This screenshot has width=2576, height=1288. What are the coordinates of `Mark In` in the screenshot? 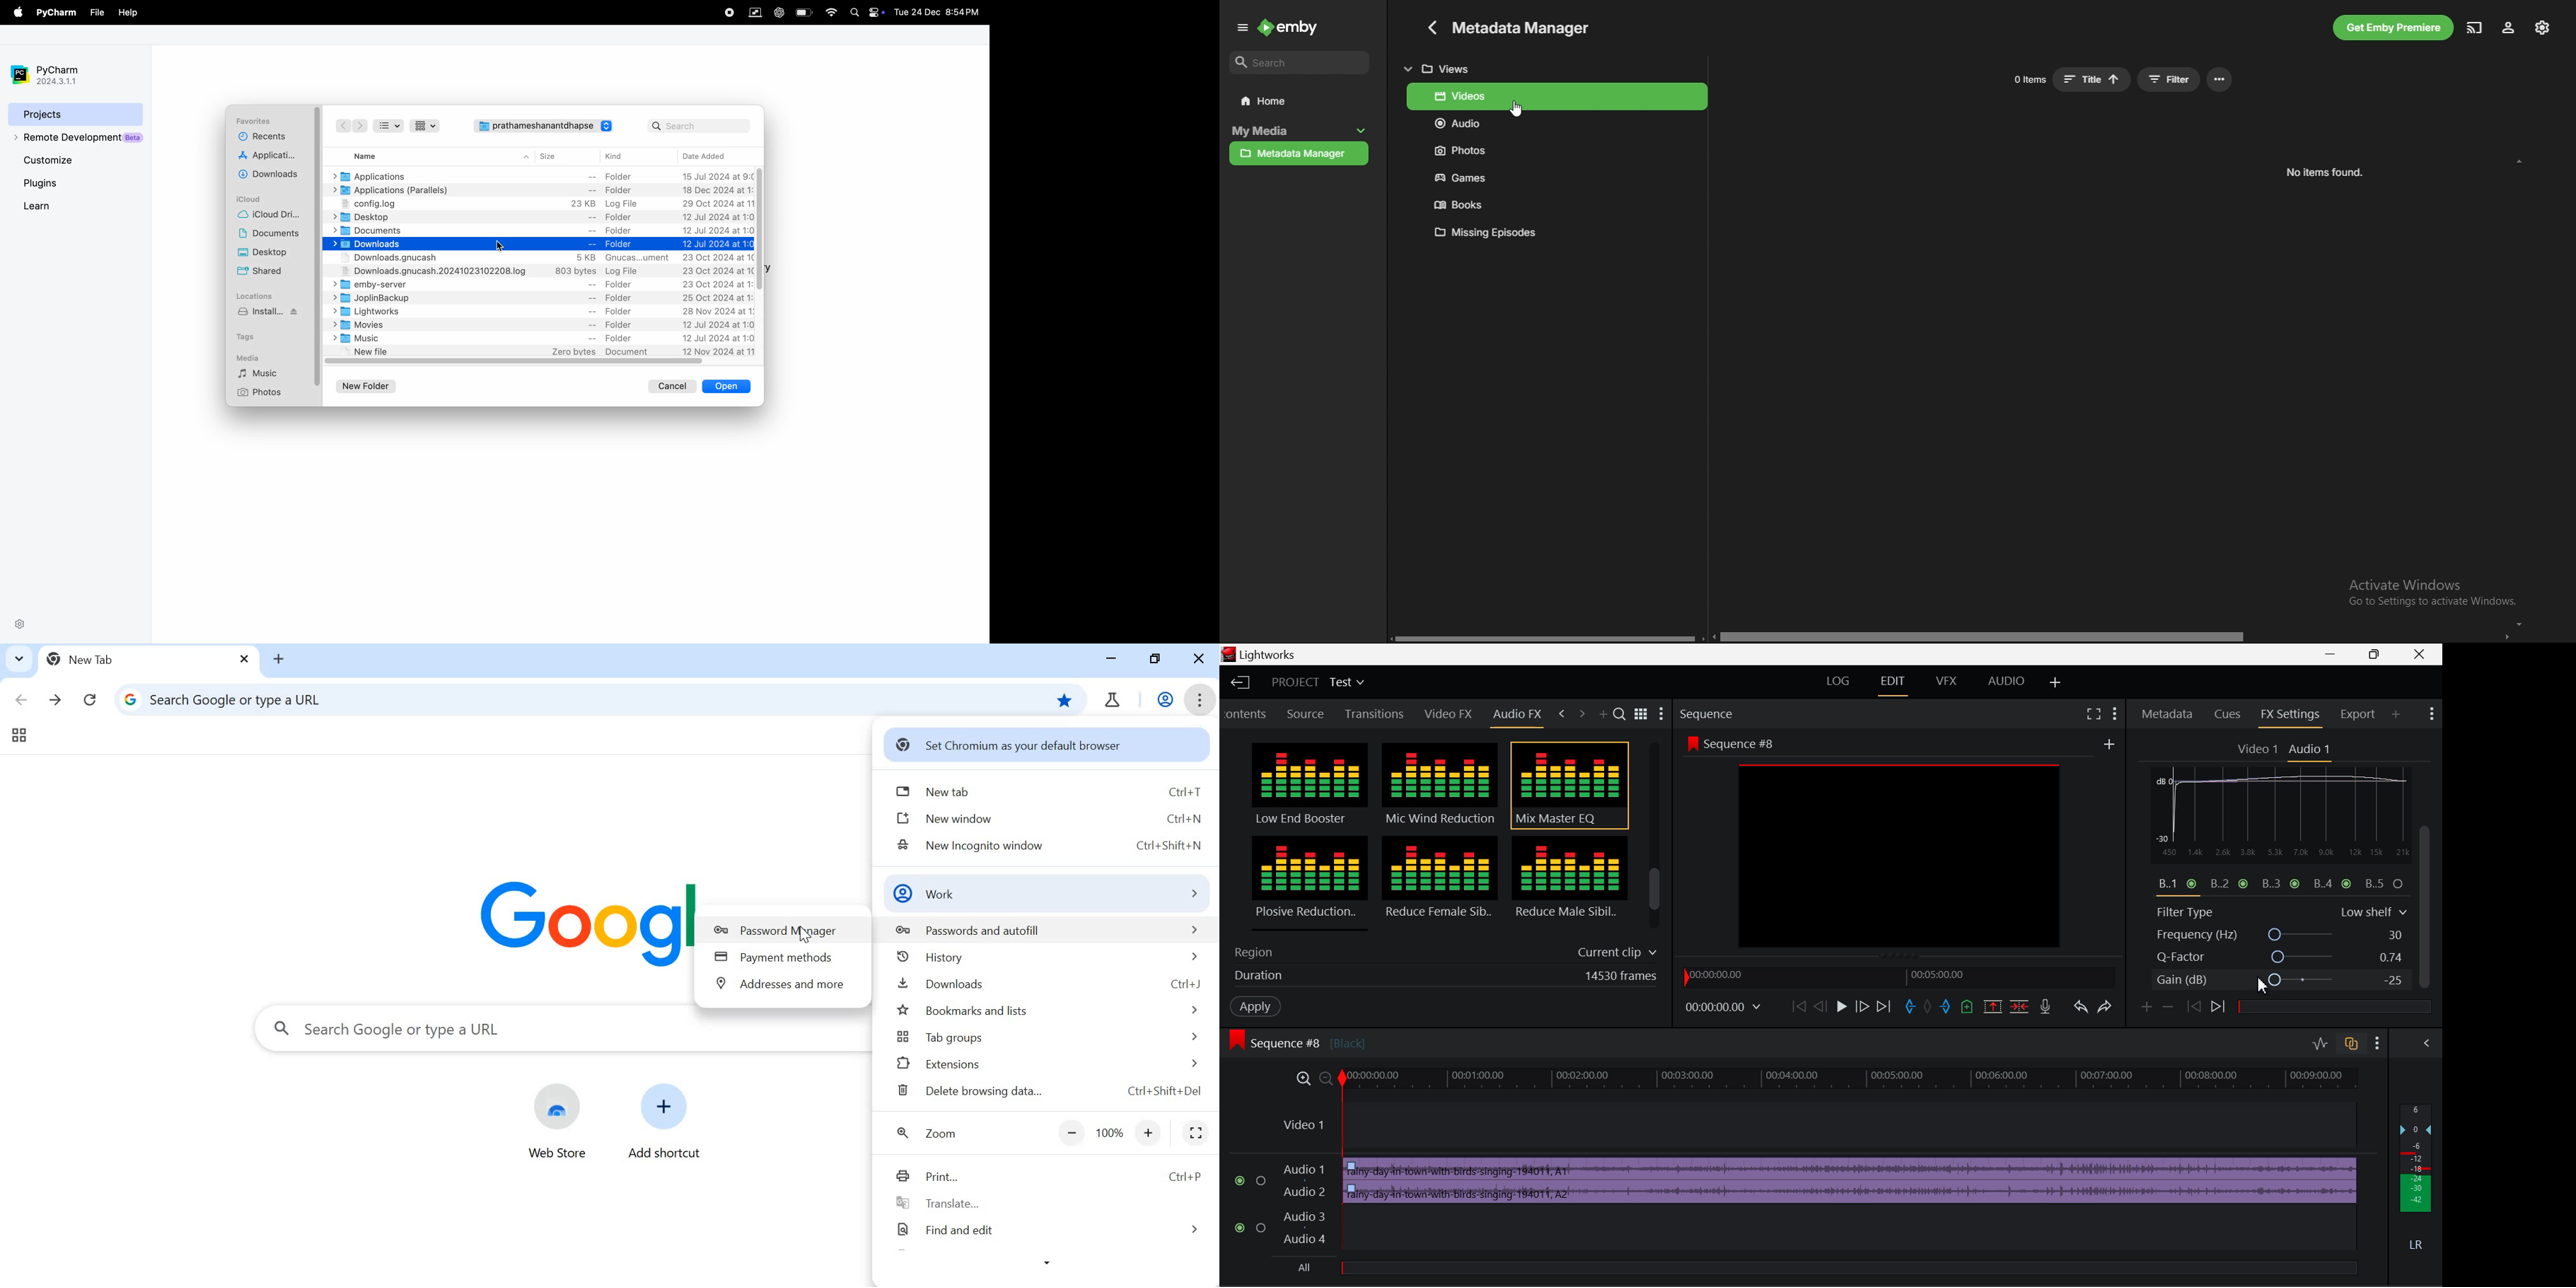 It's located at (1913, 1007).